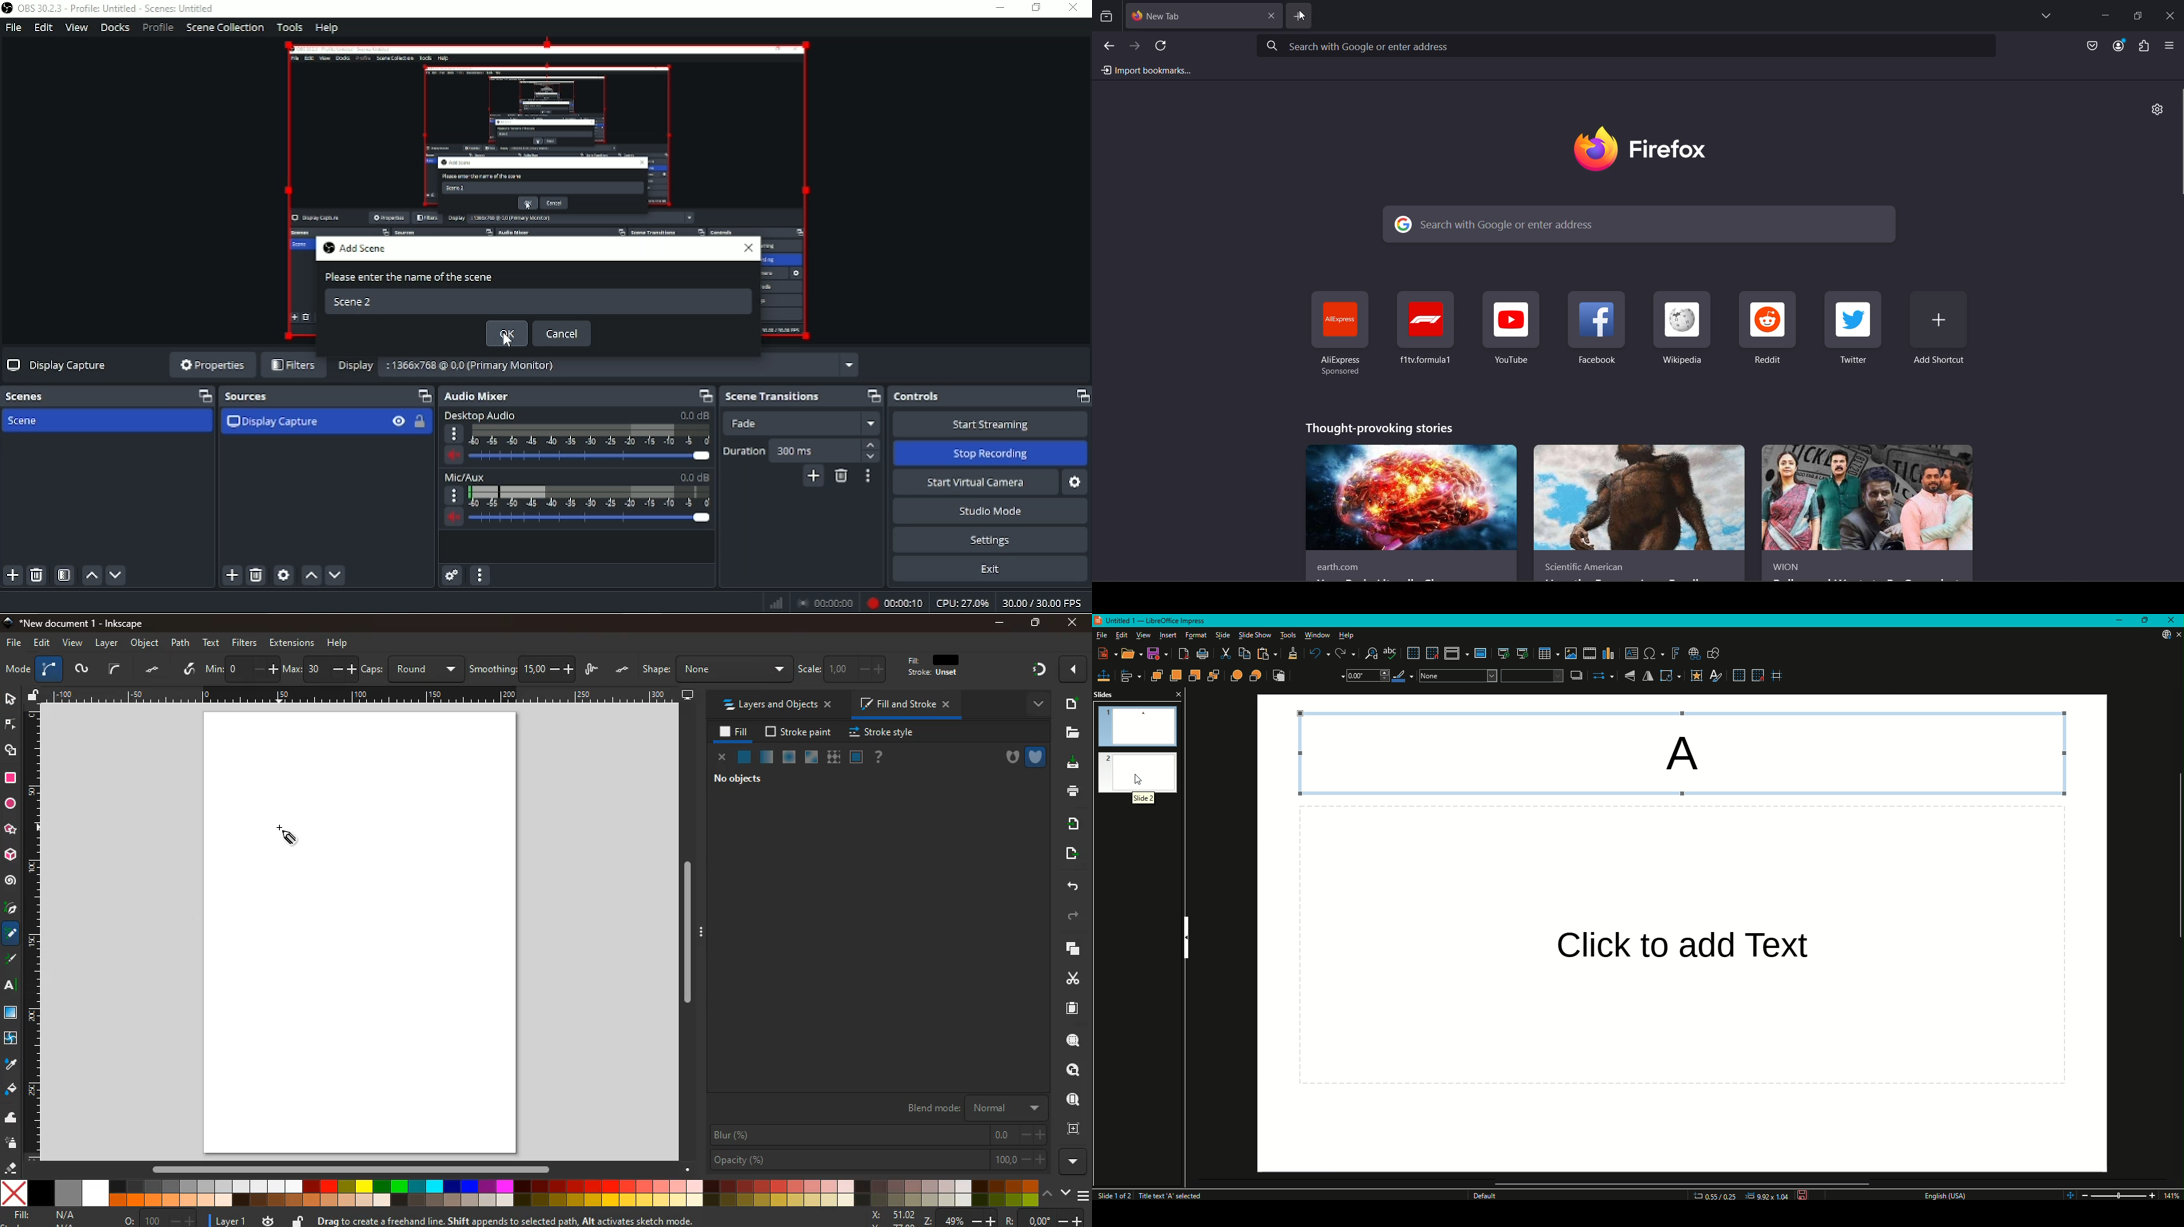 The height and width of the screenshot is (1232, 2184). Describe the element at coordinates (2169, 620) in the screenshot. I see `Close` at that location.